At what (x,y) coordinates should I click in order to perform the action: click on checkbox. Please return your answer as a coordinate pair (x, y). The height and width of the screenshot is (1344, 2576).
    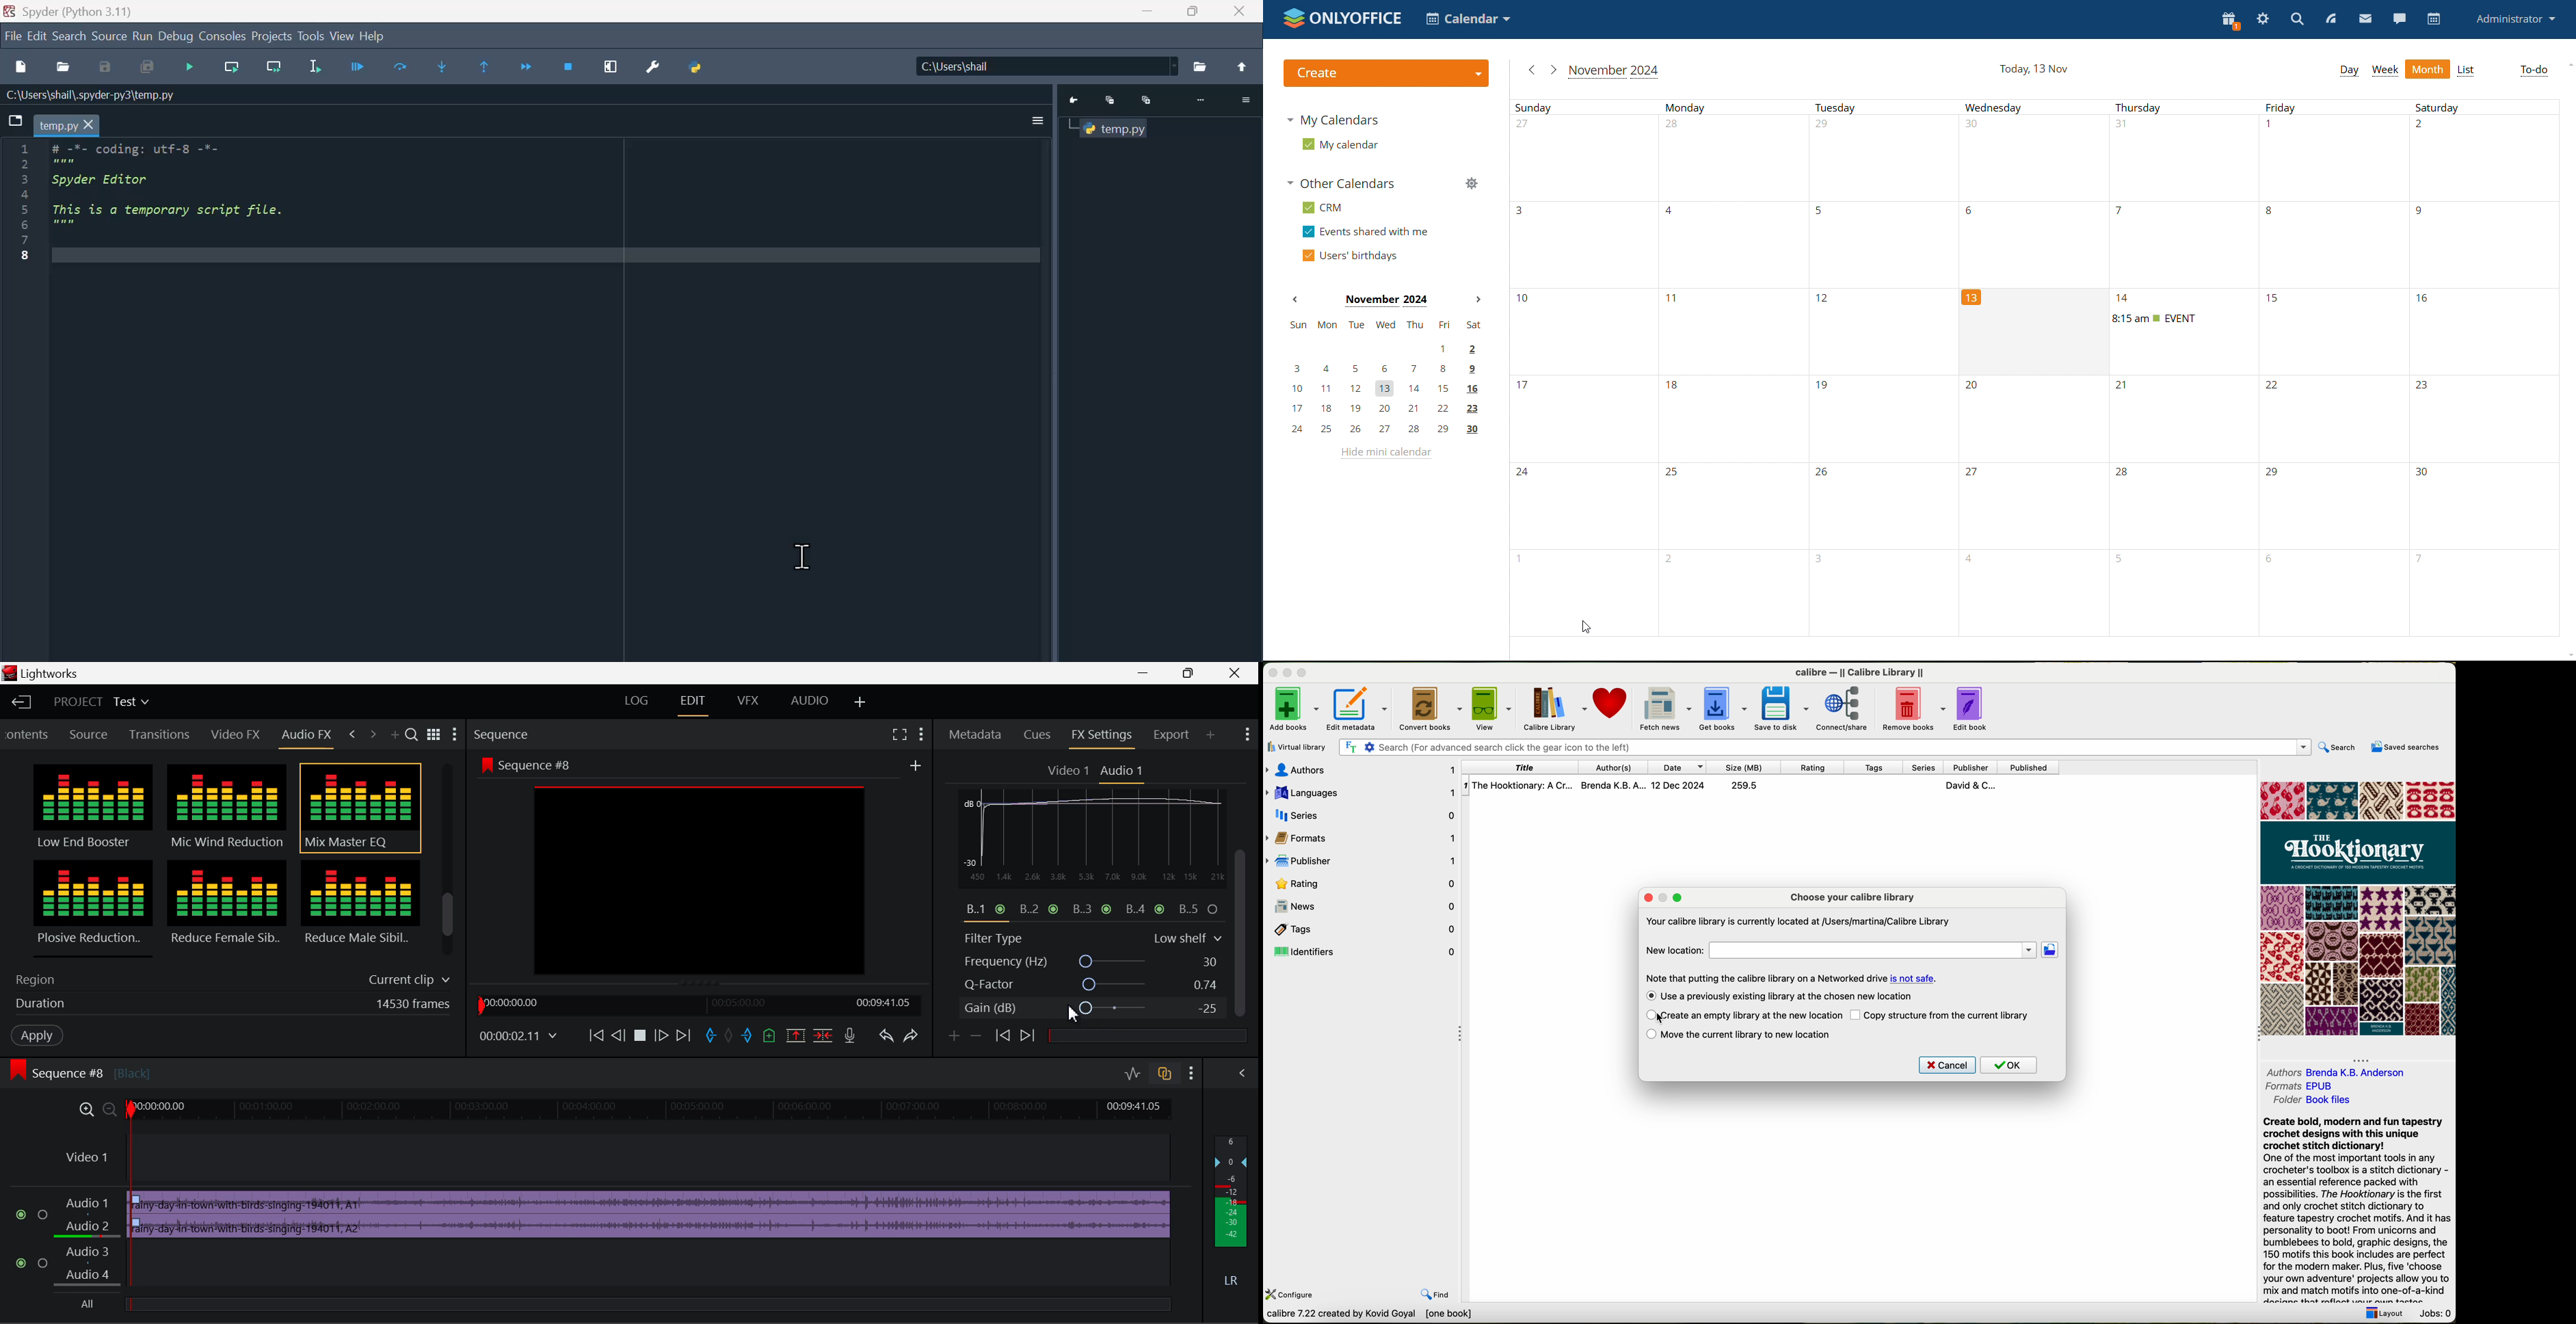
    Looking at the image, I should click on (1649, 1035).